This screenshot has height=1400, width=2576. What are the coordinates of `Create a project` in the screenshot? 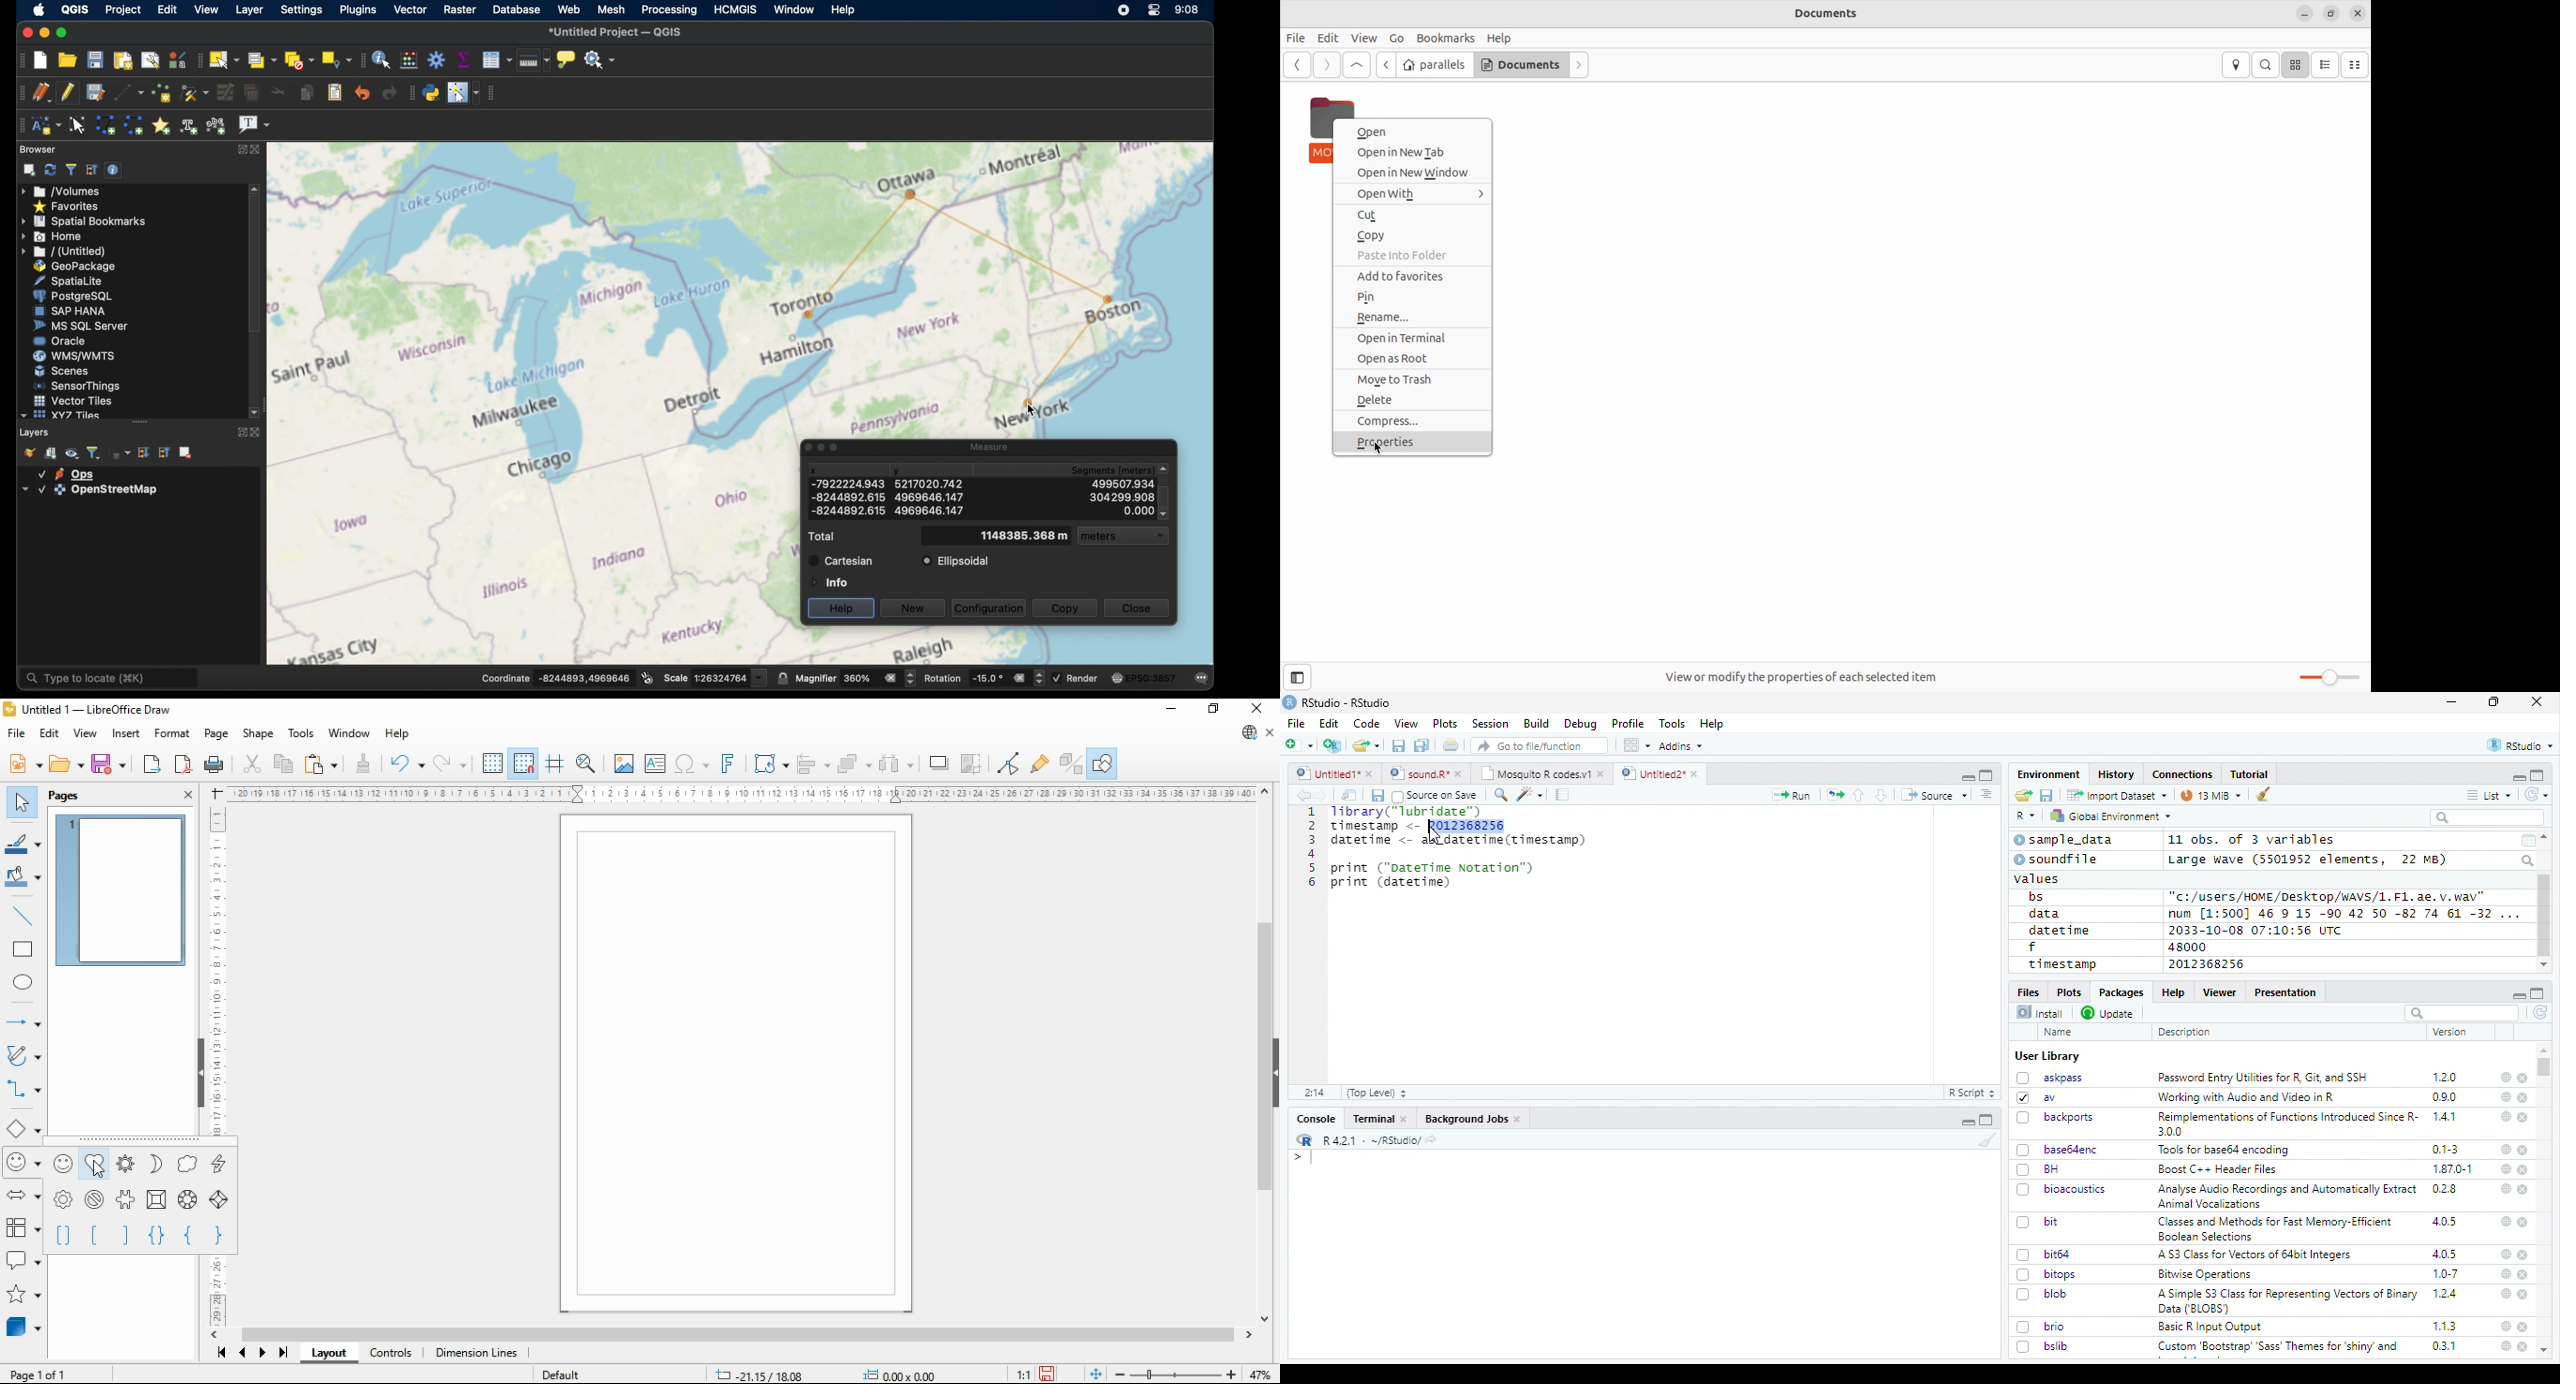 It's located at (1332, 745).